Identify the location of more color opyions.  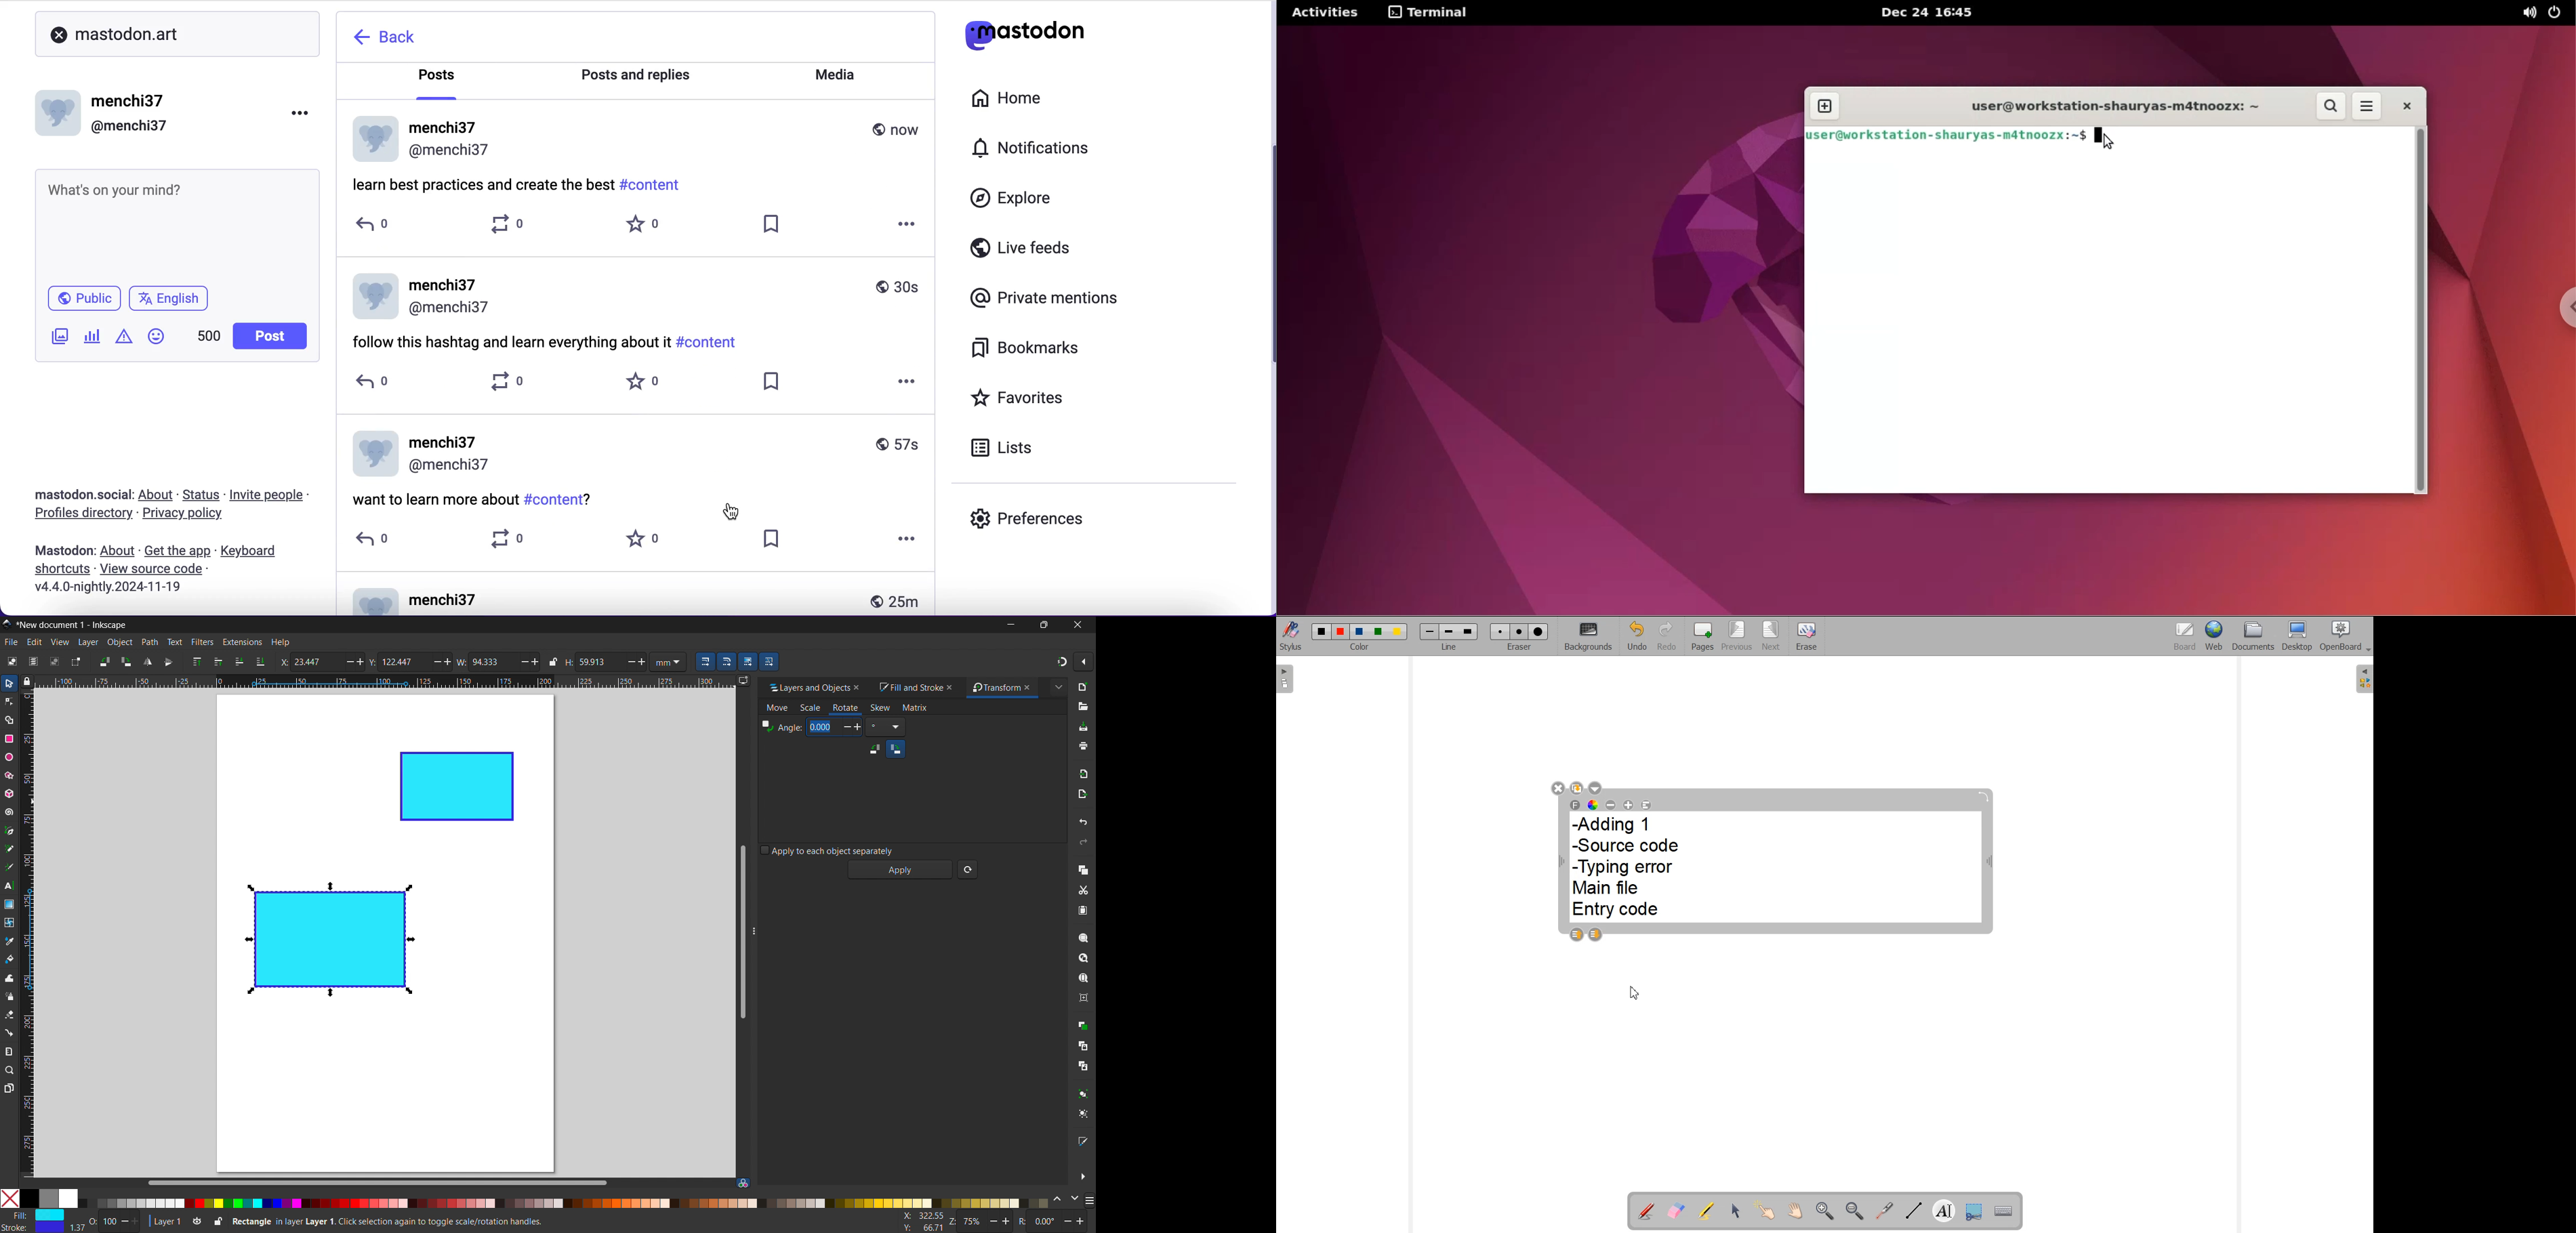
(1090, 1199).